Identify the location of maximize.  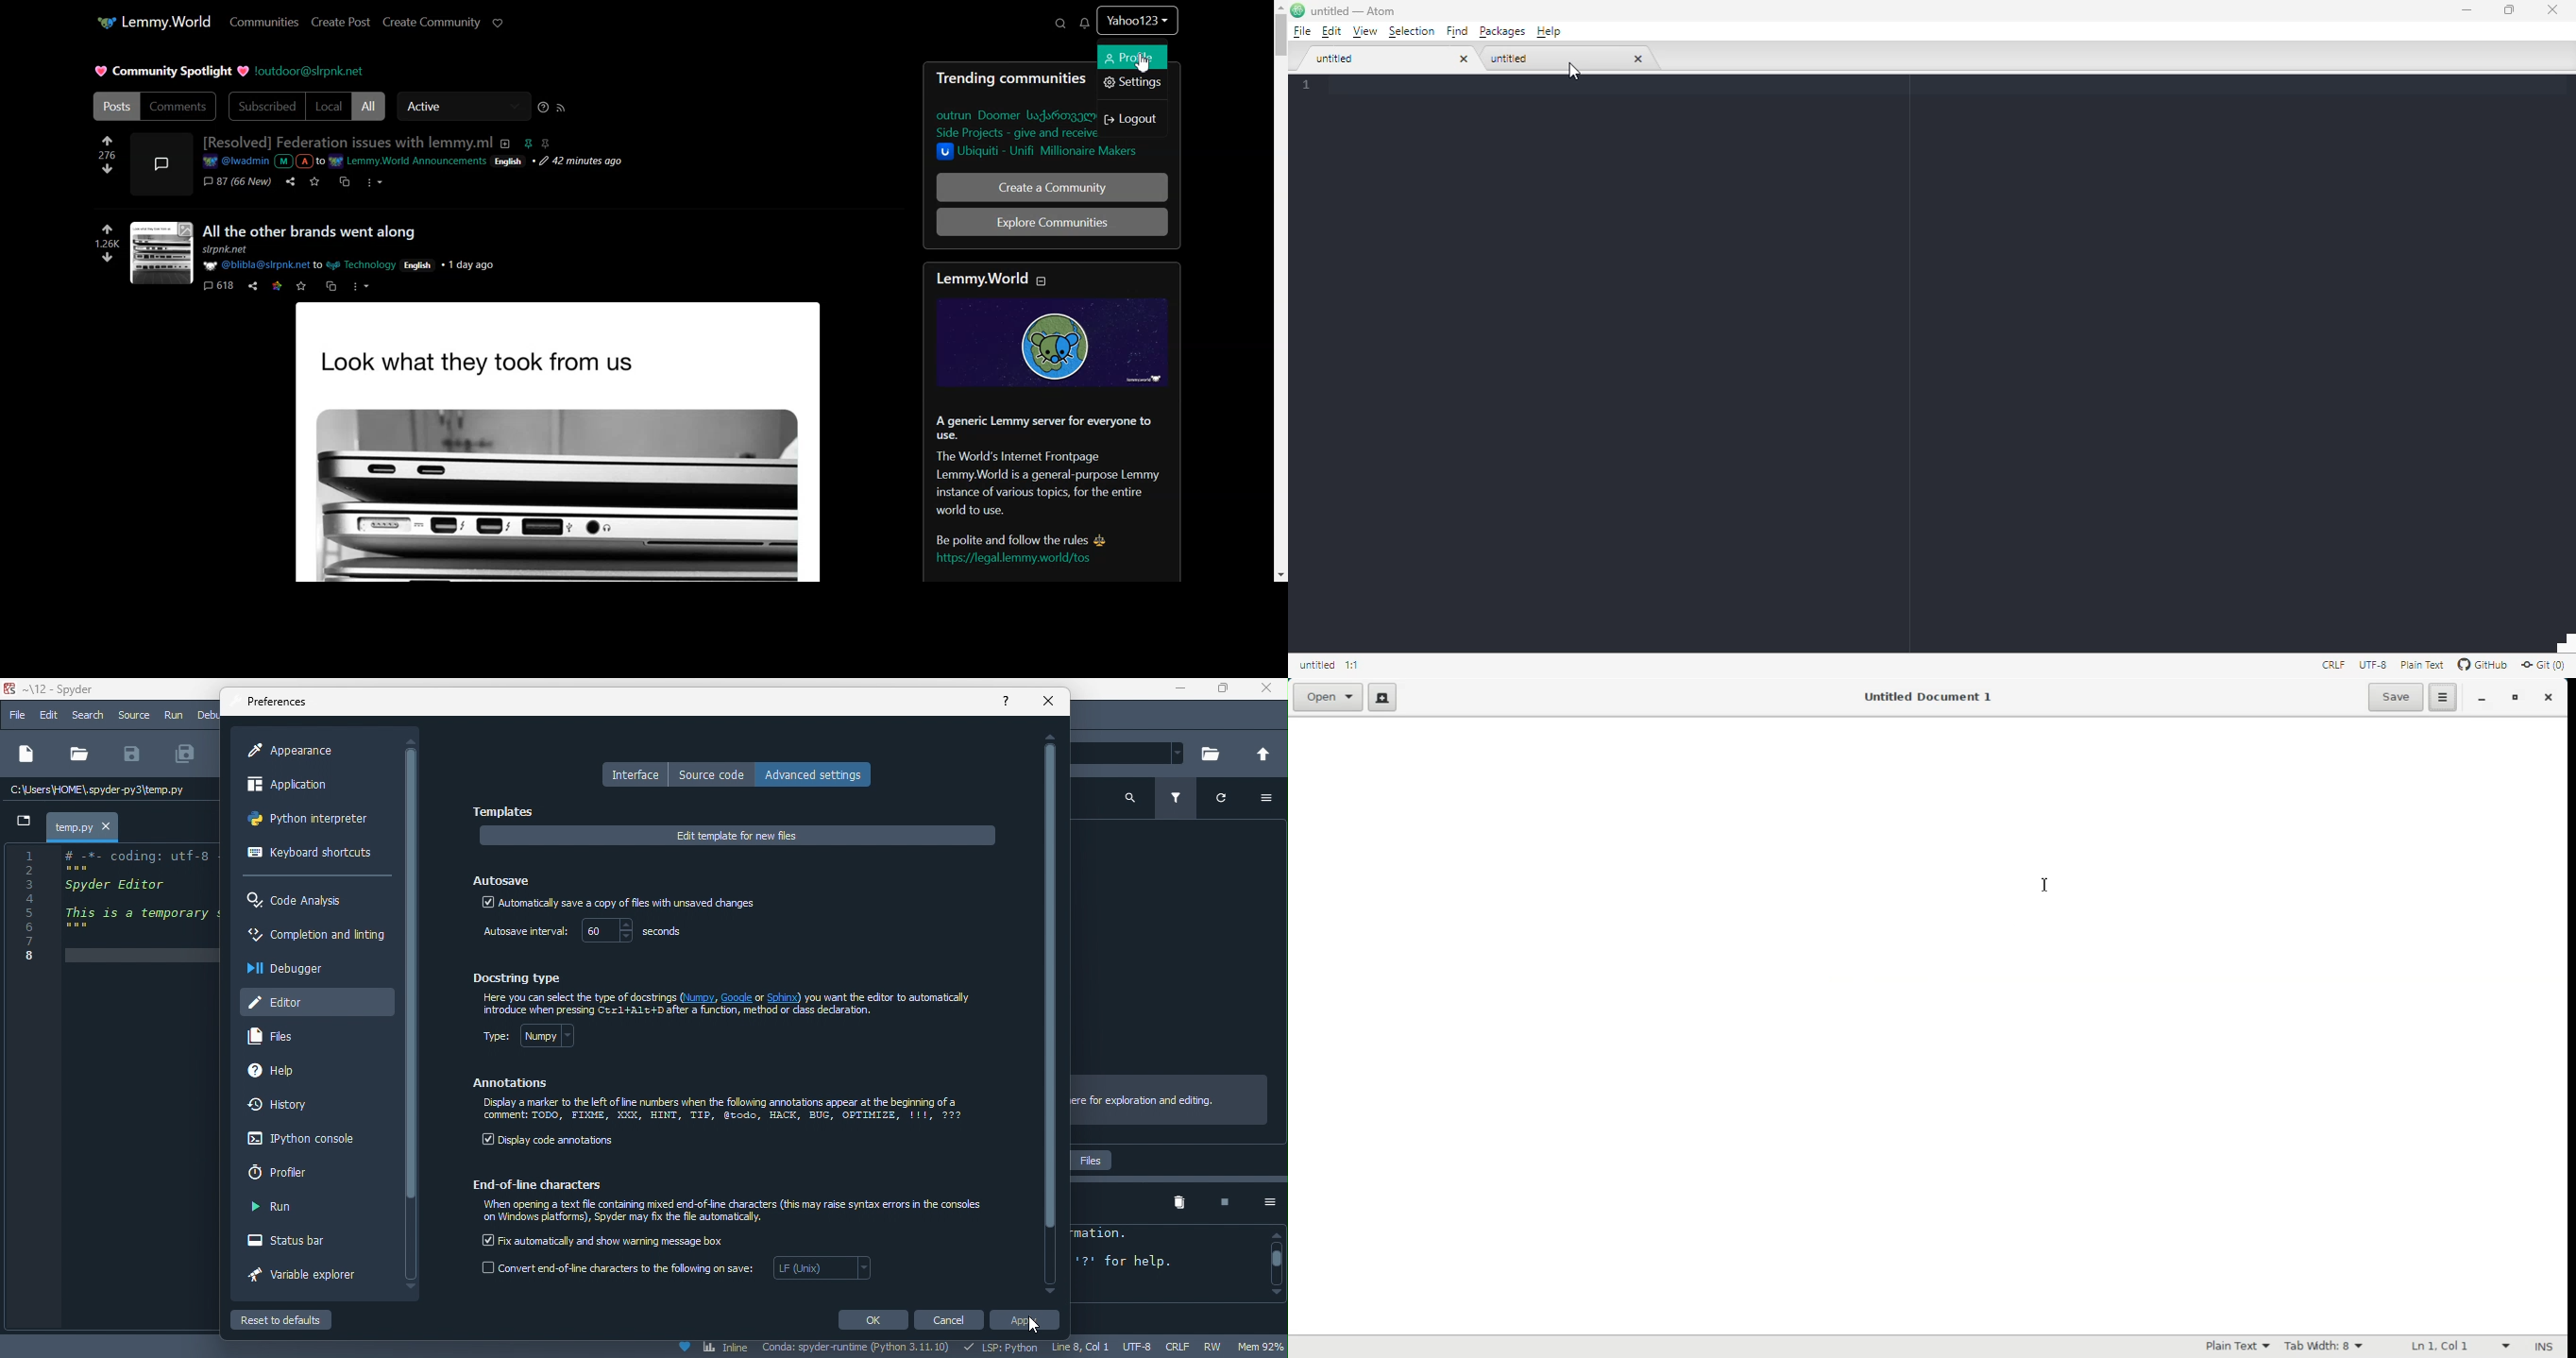
(2509, 9).